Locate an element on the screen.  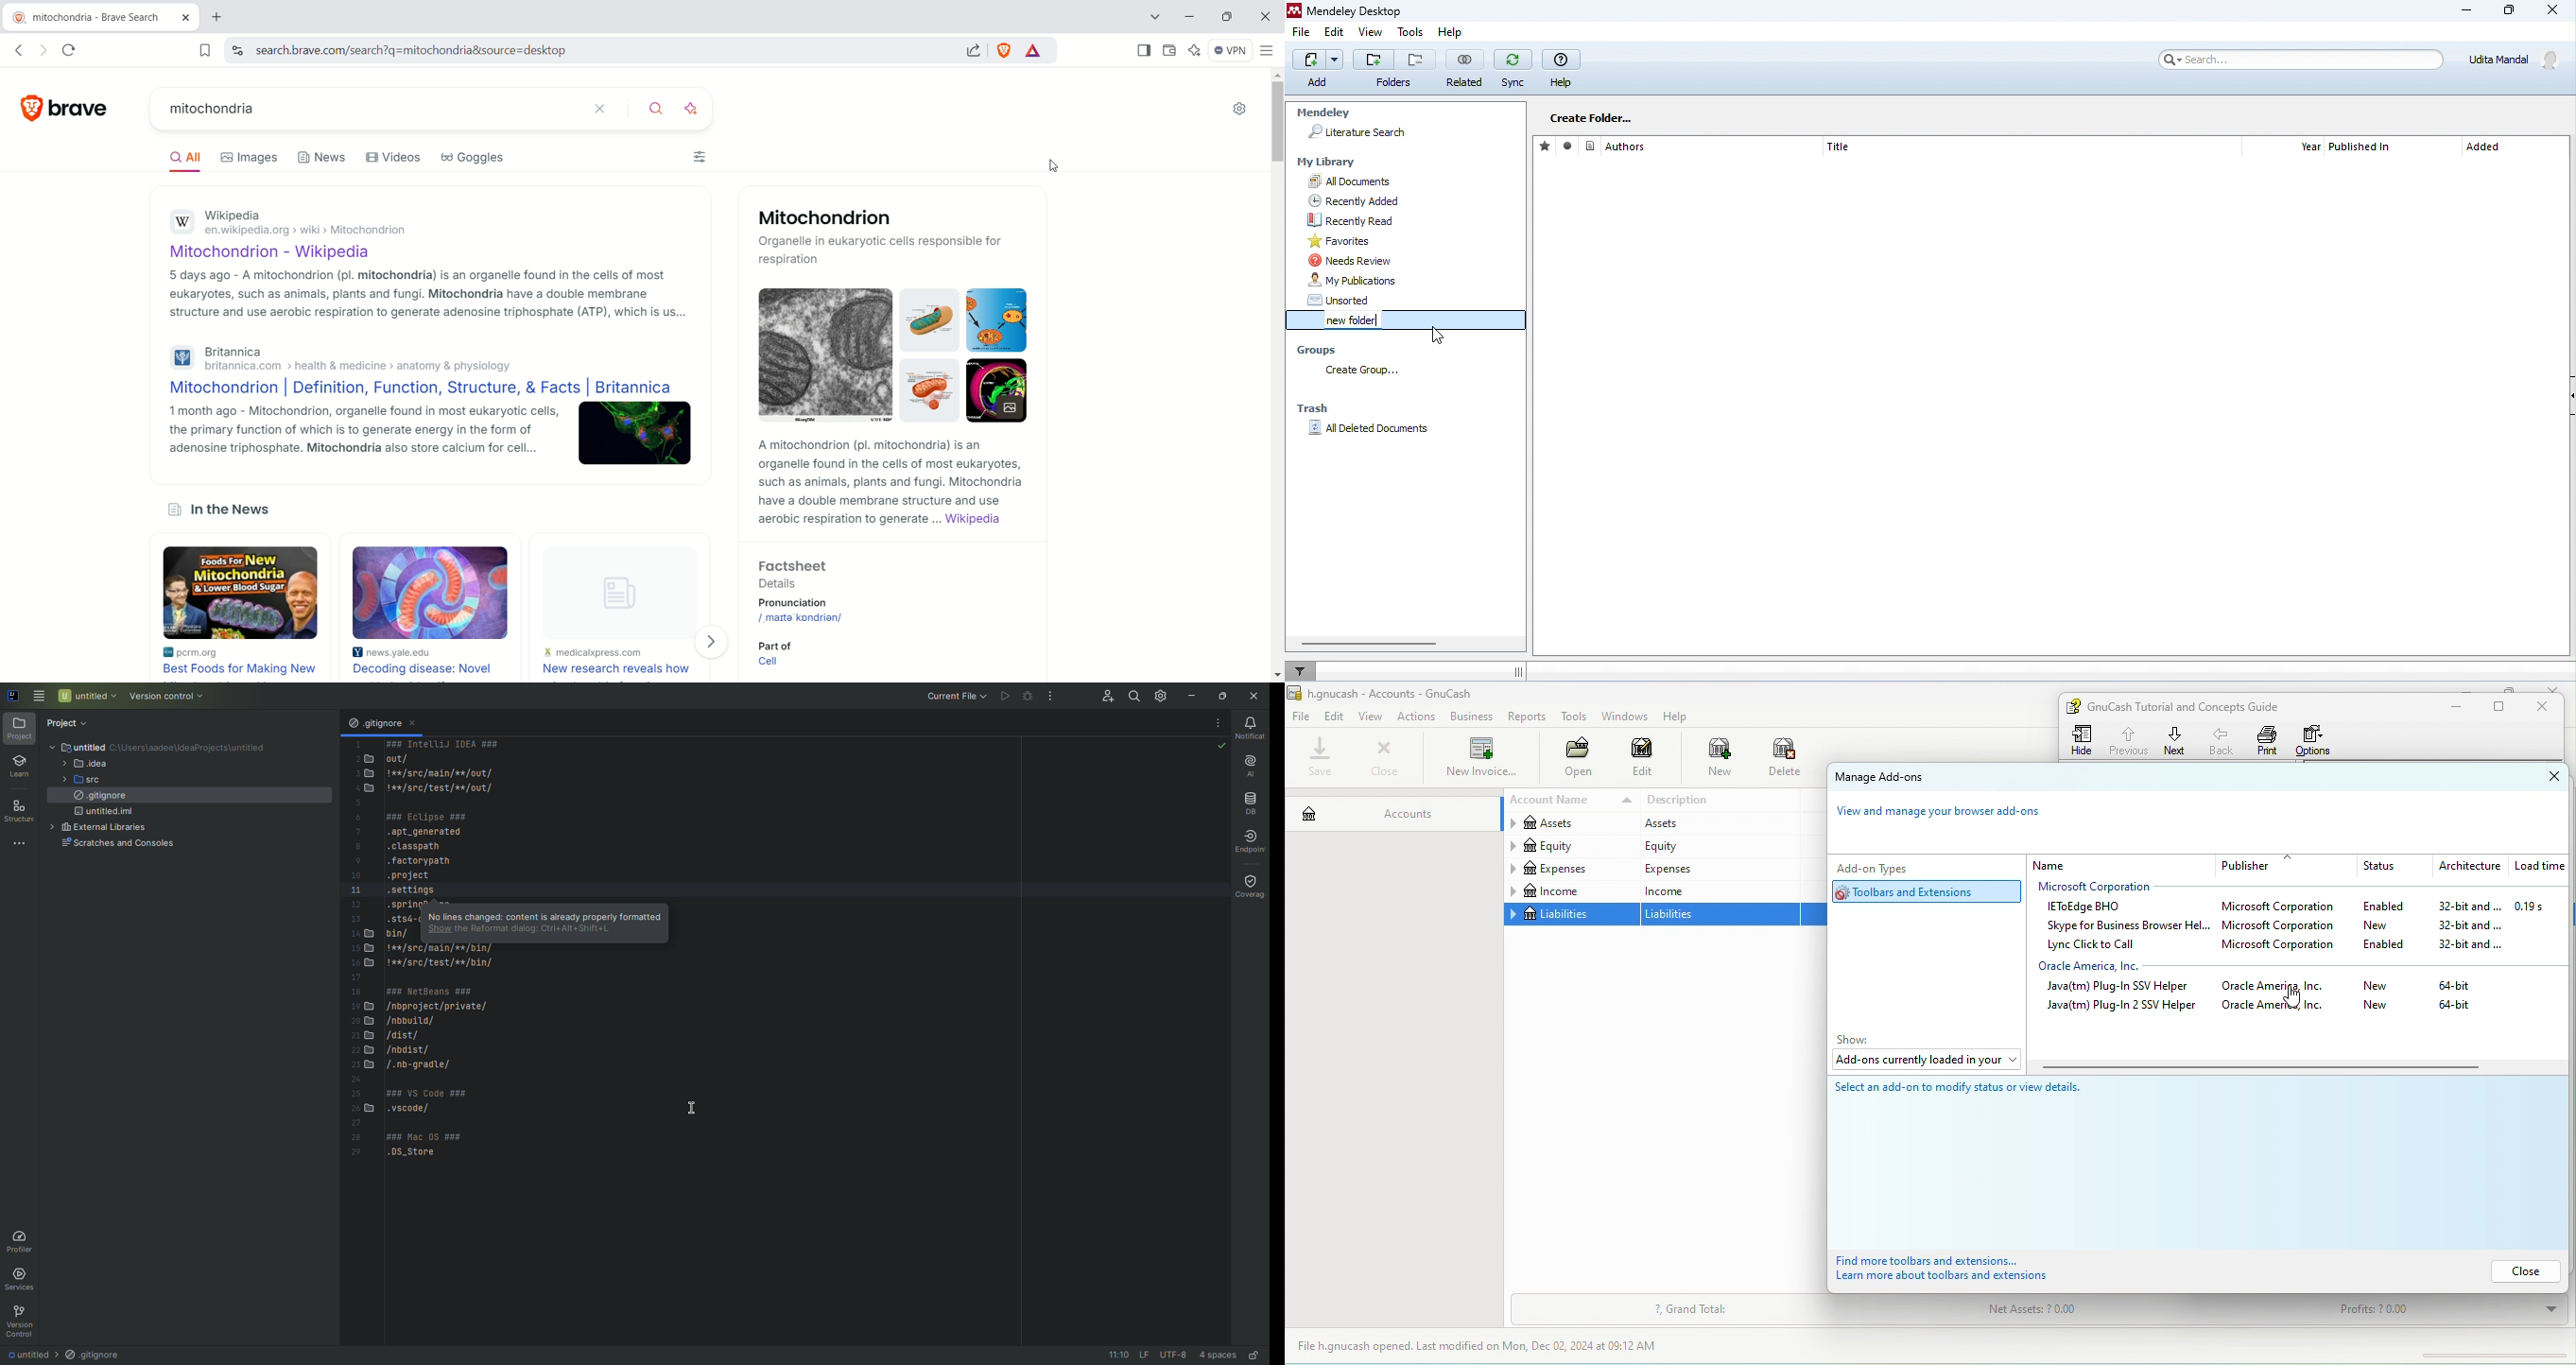
oracle america lnc is located at coordinates (2278, 1007).